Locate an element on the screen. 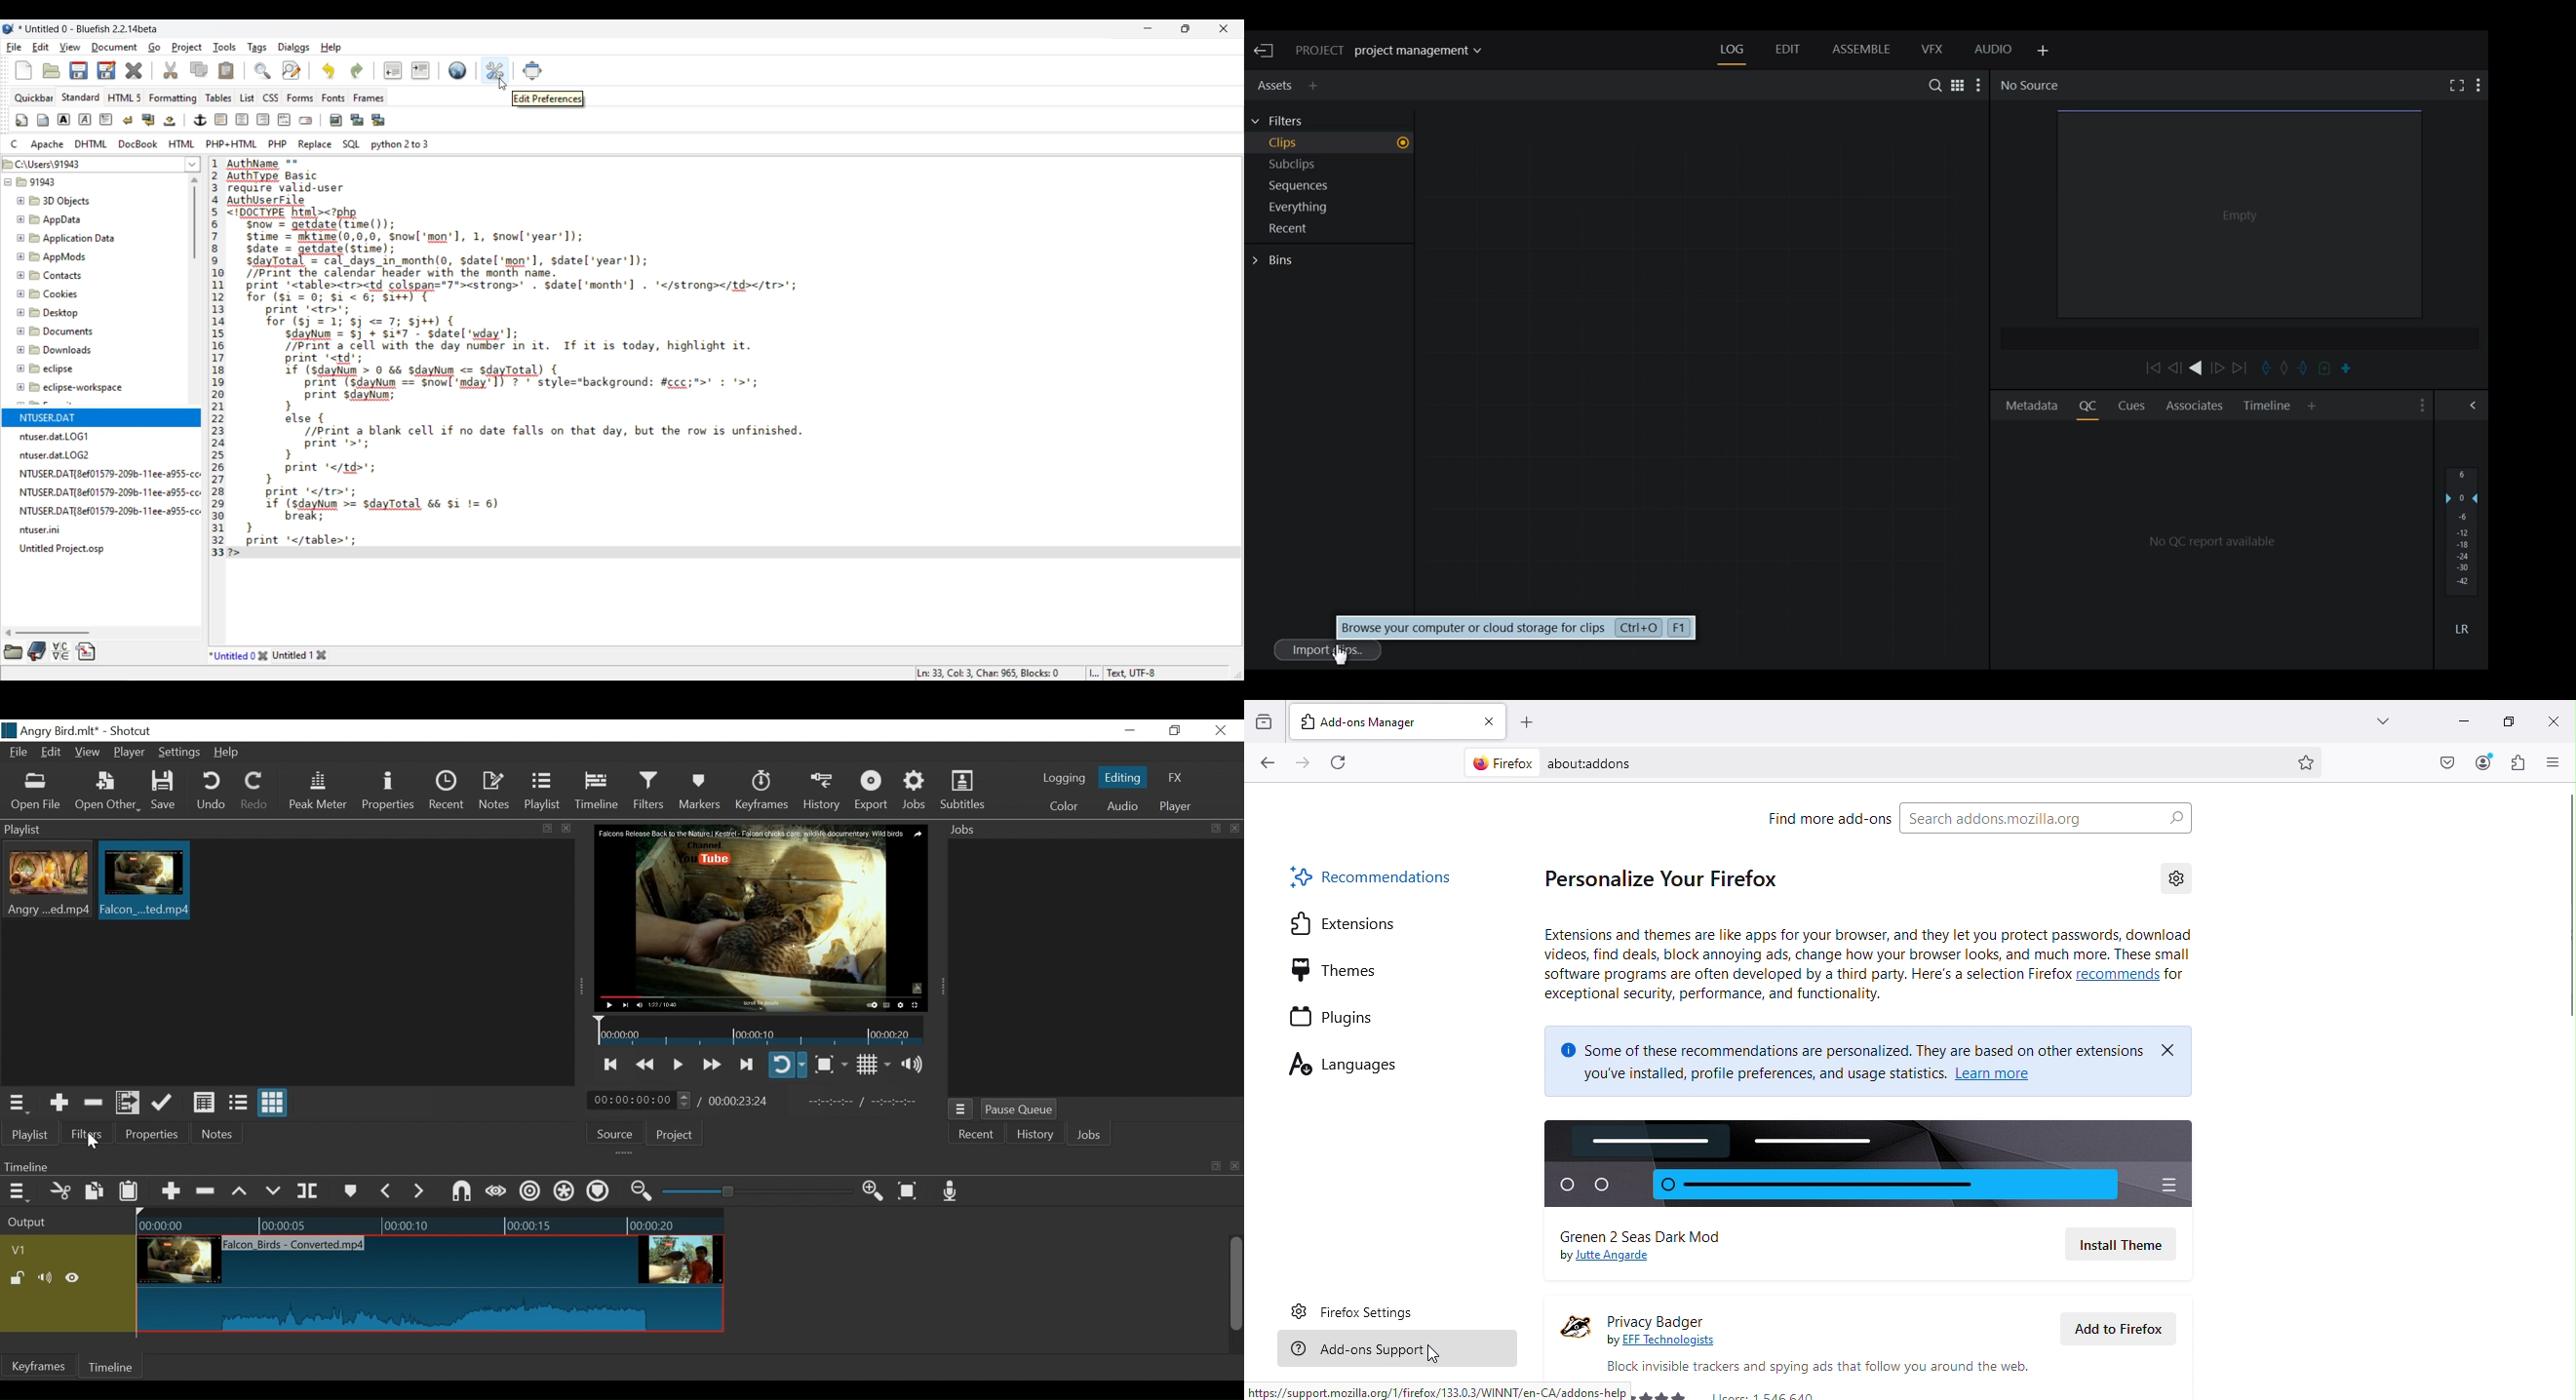  Find more add-ons is located at coordinates (1818, 819).